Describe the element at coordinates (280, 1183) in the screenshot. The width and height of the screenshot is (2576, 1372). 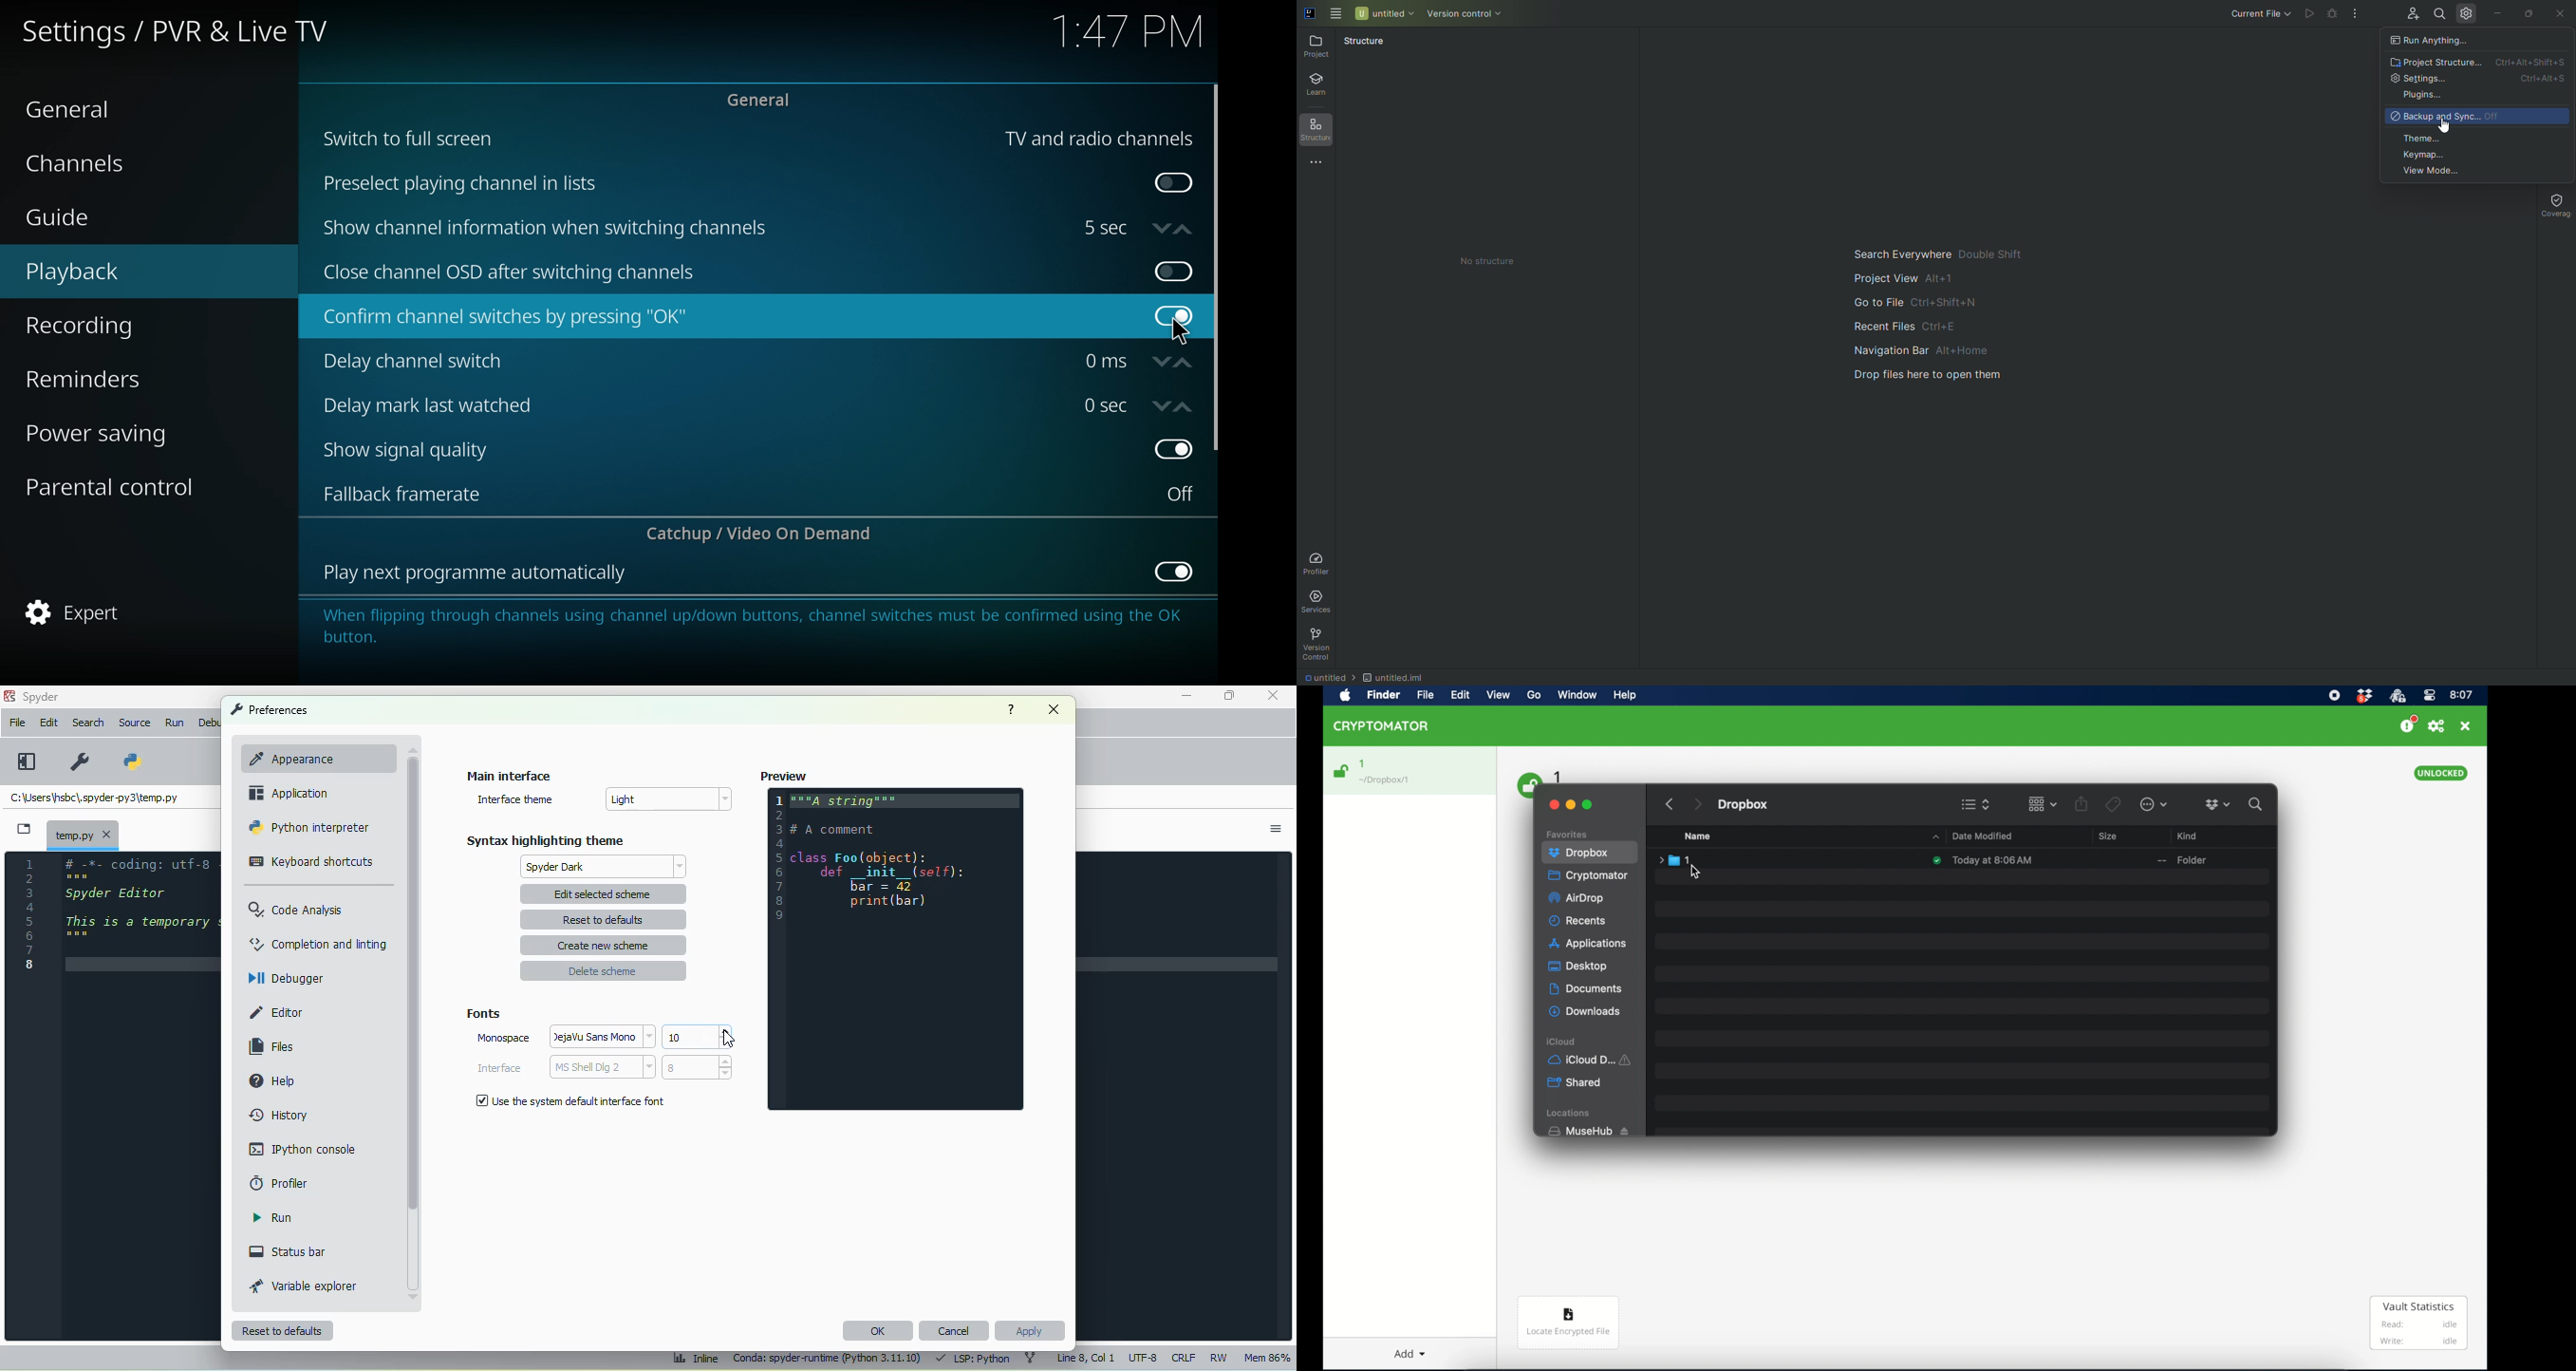
I see `profiler` at that location.